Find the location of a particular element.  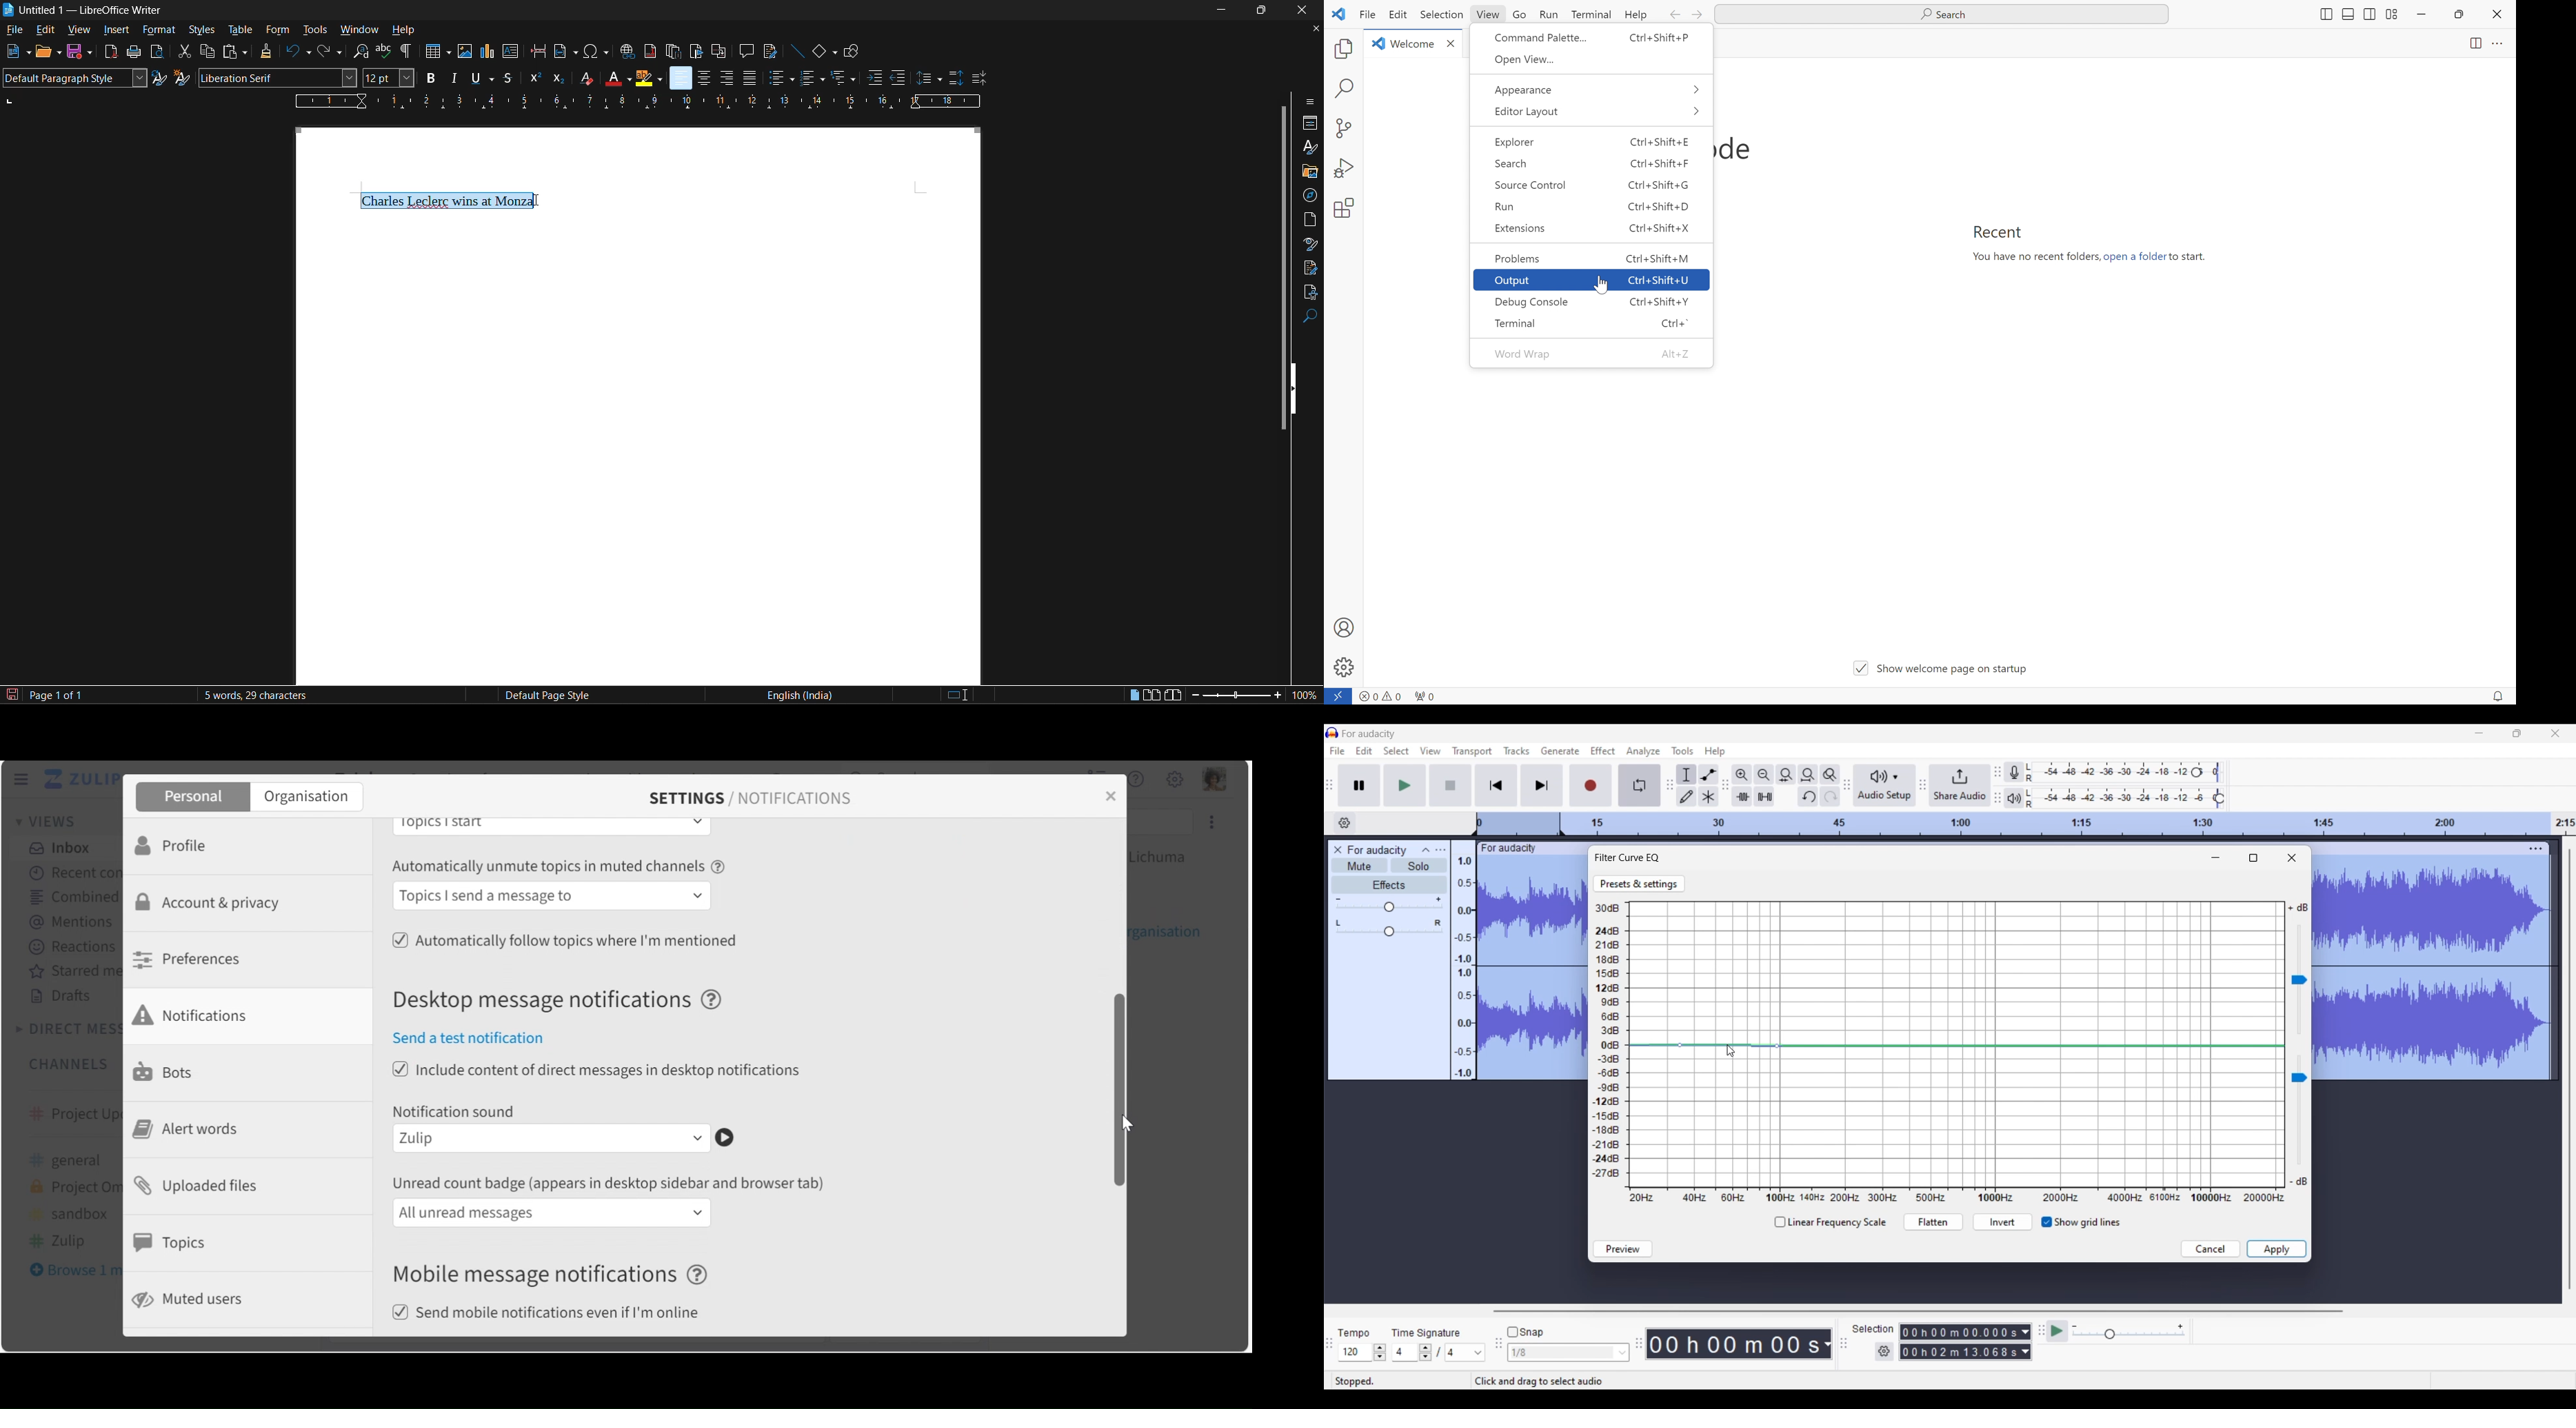

find and replace is located at coordinates (359, 52).